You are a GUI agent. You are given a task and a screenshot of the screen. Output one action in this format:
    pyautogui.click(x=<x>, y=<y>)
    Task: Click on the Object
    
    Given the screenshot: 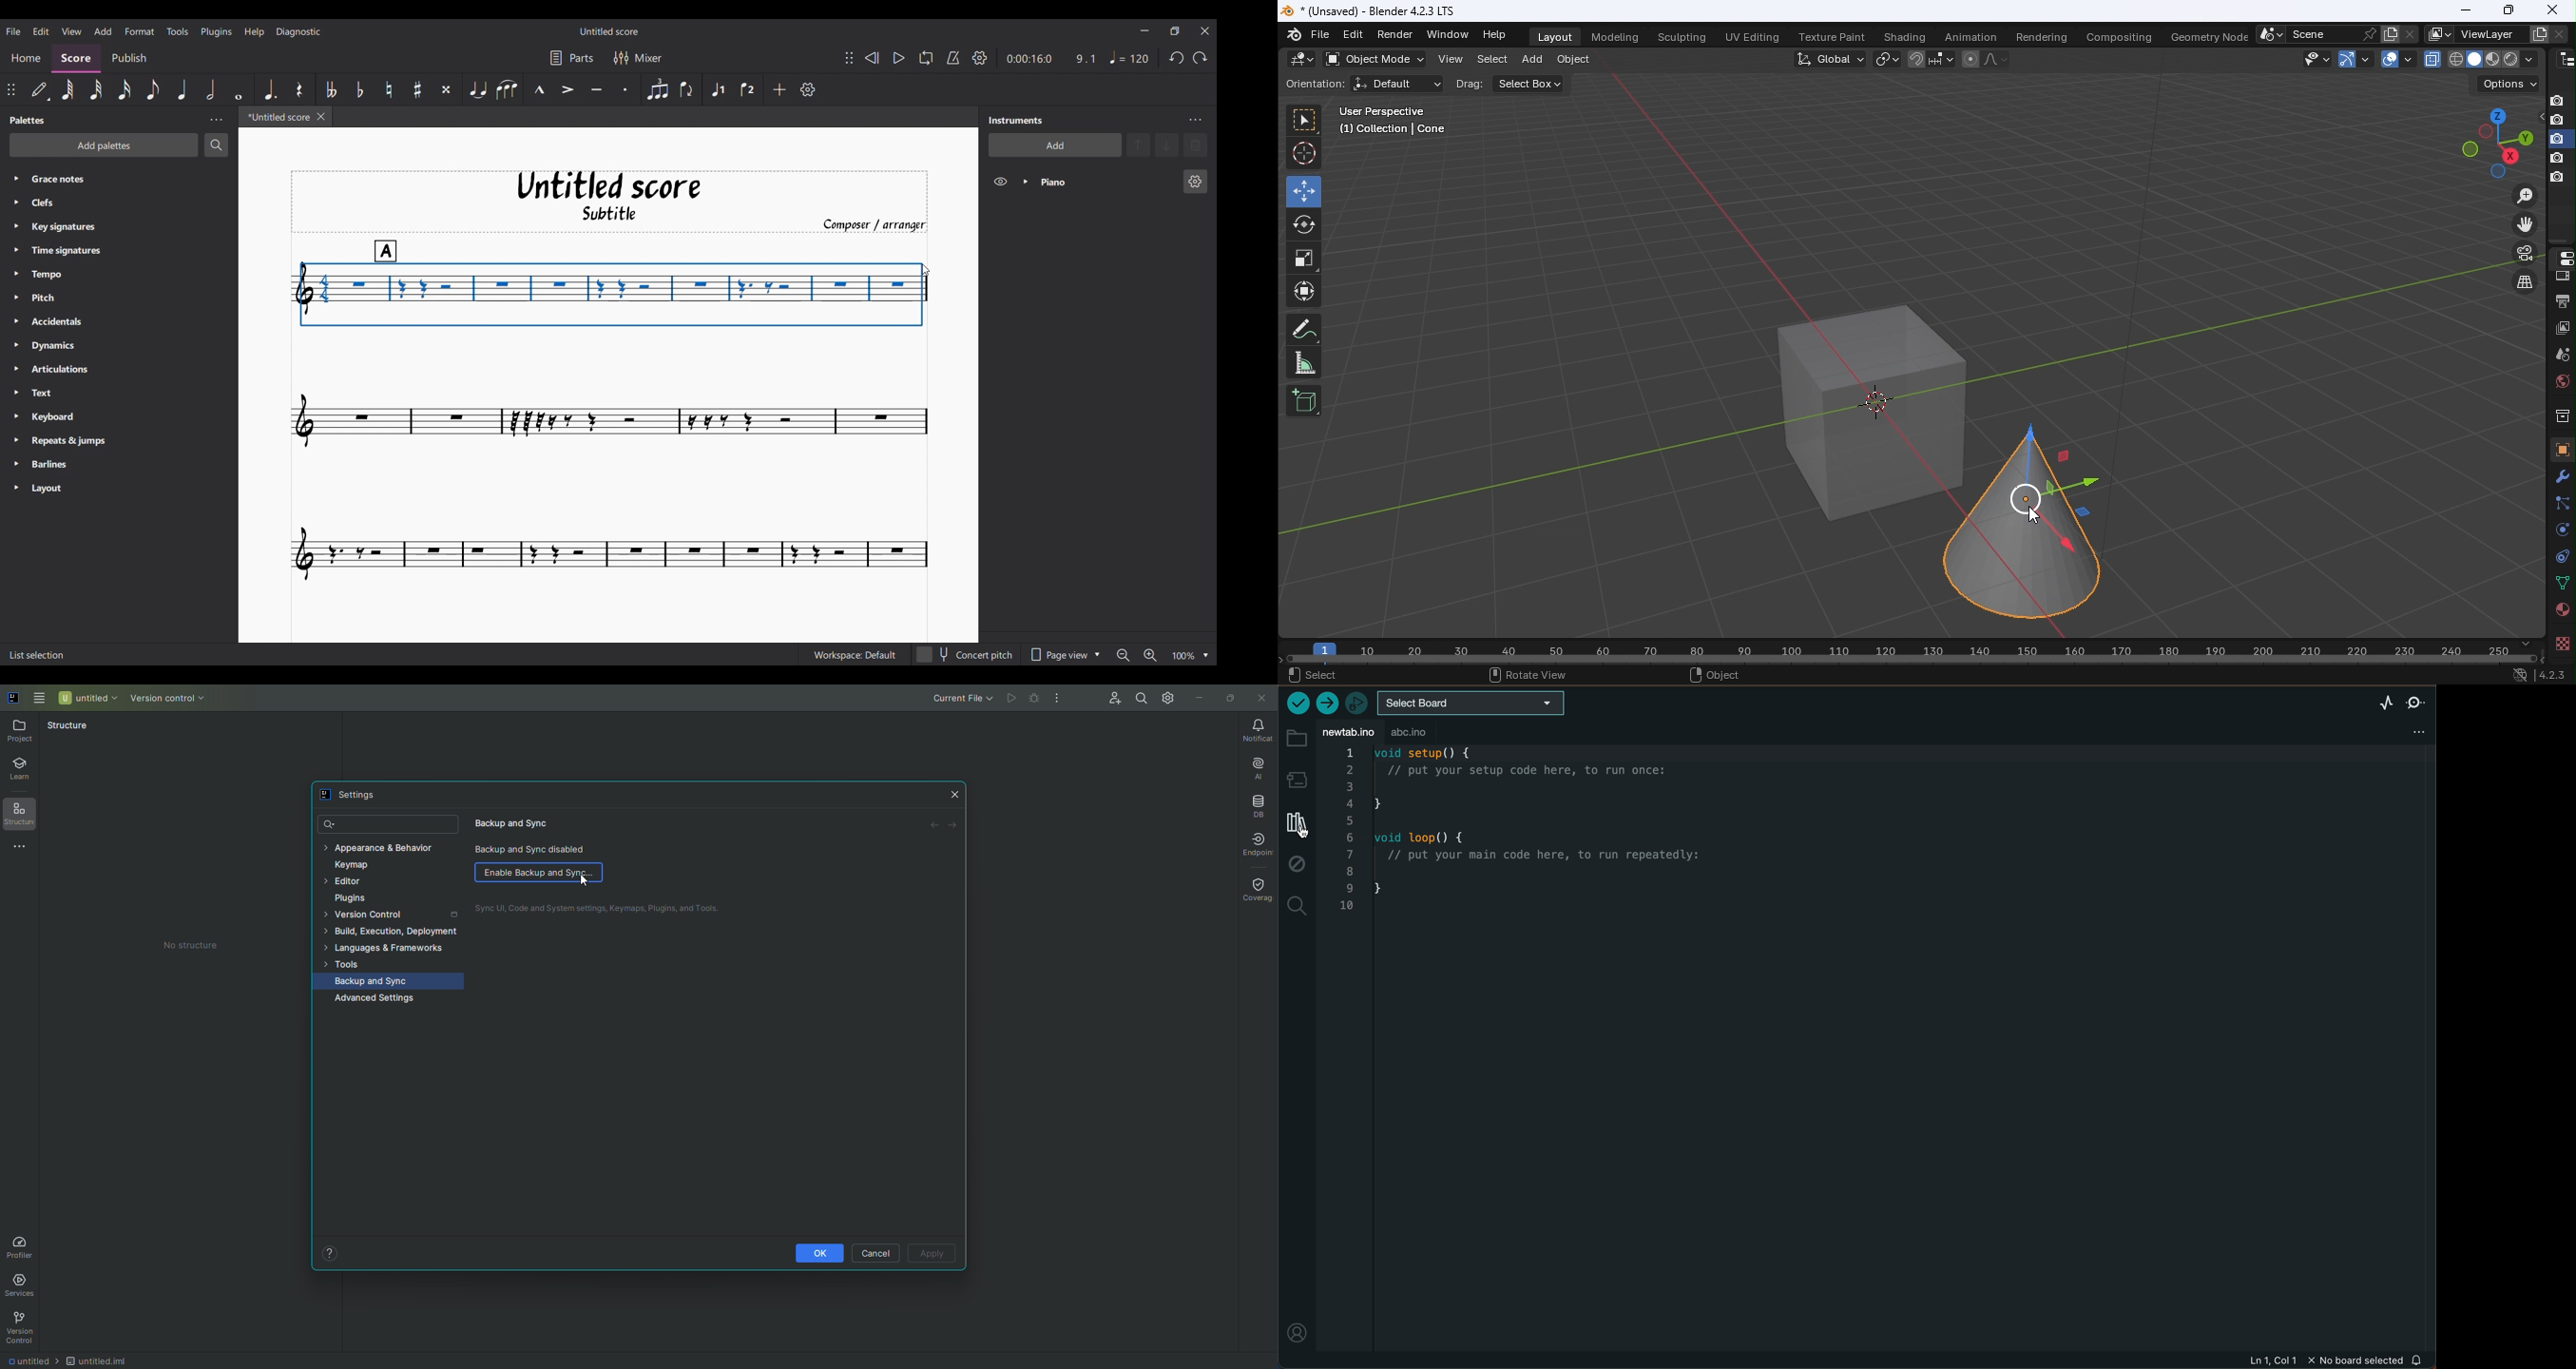 What is the action you would take?
    pyautogui.click(x=1718, y=676)
    